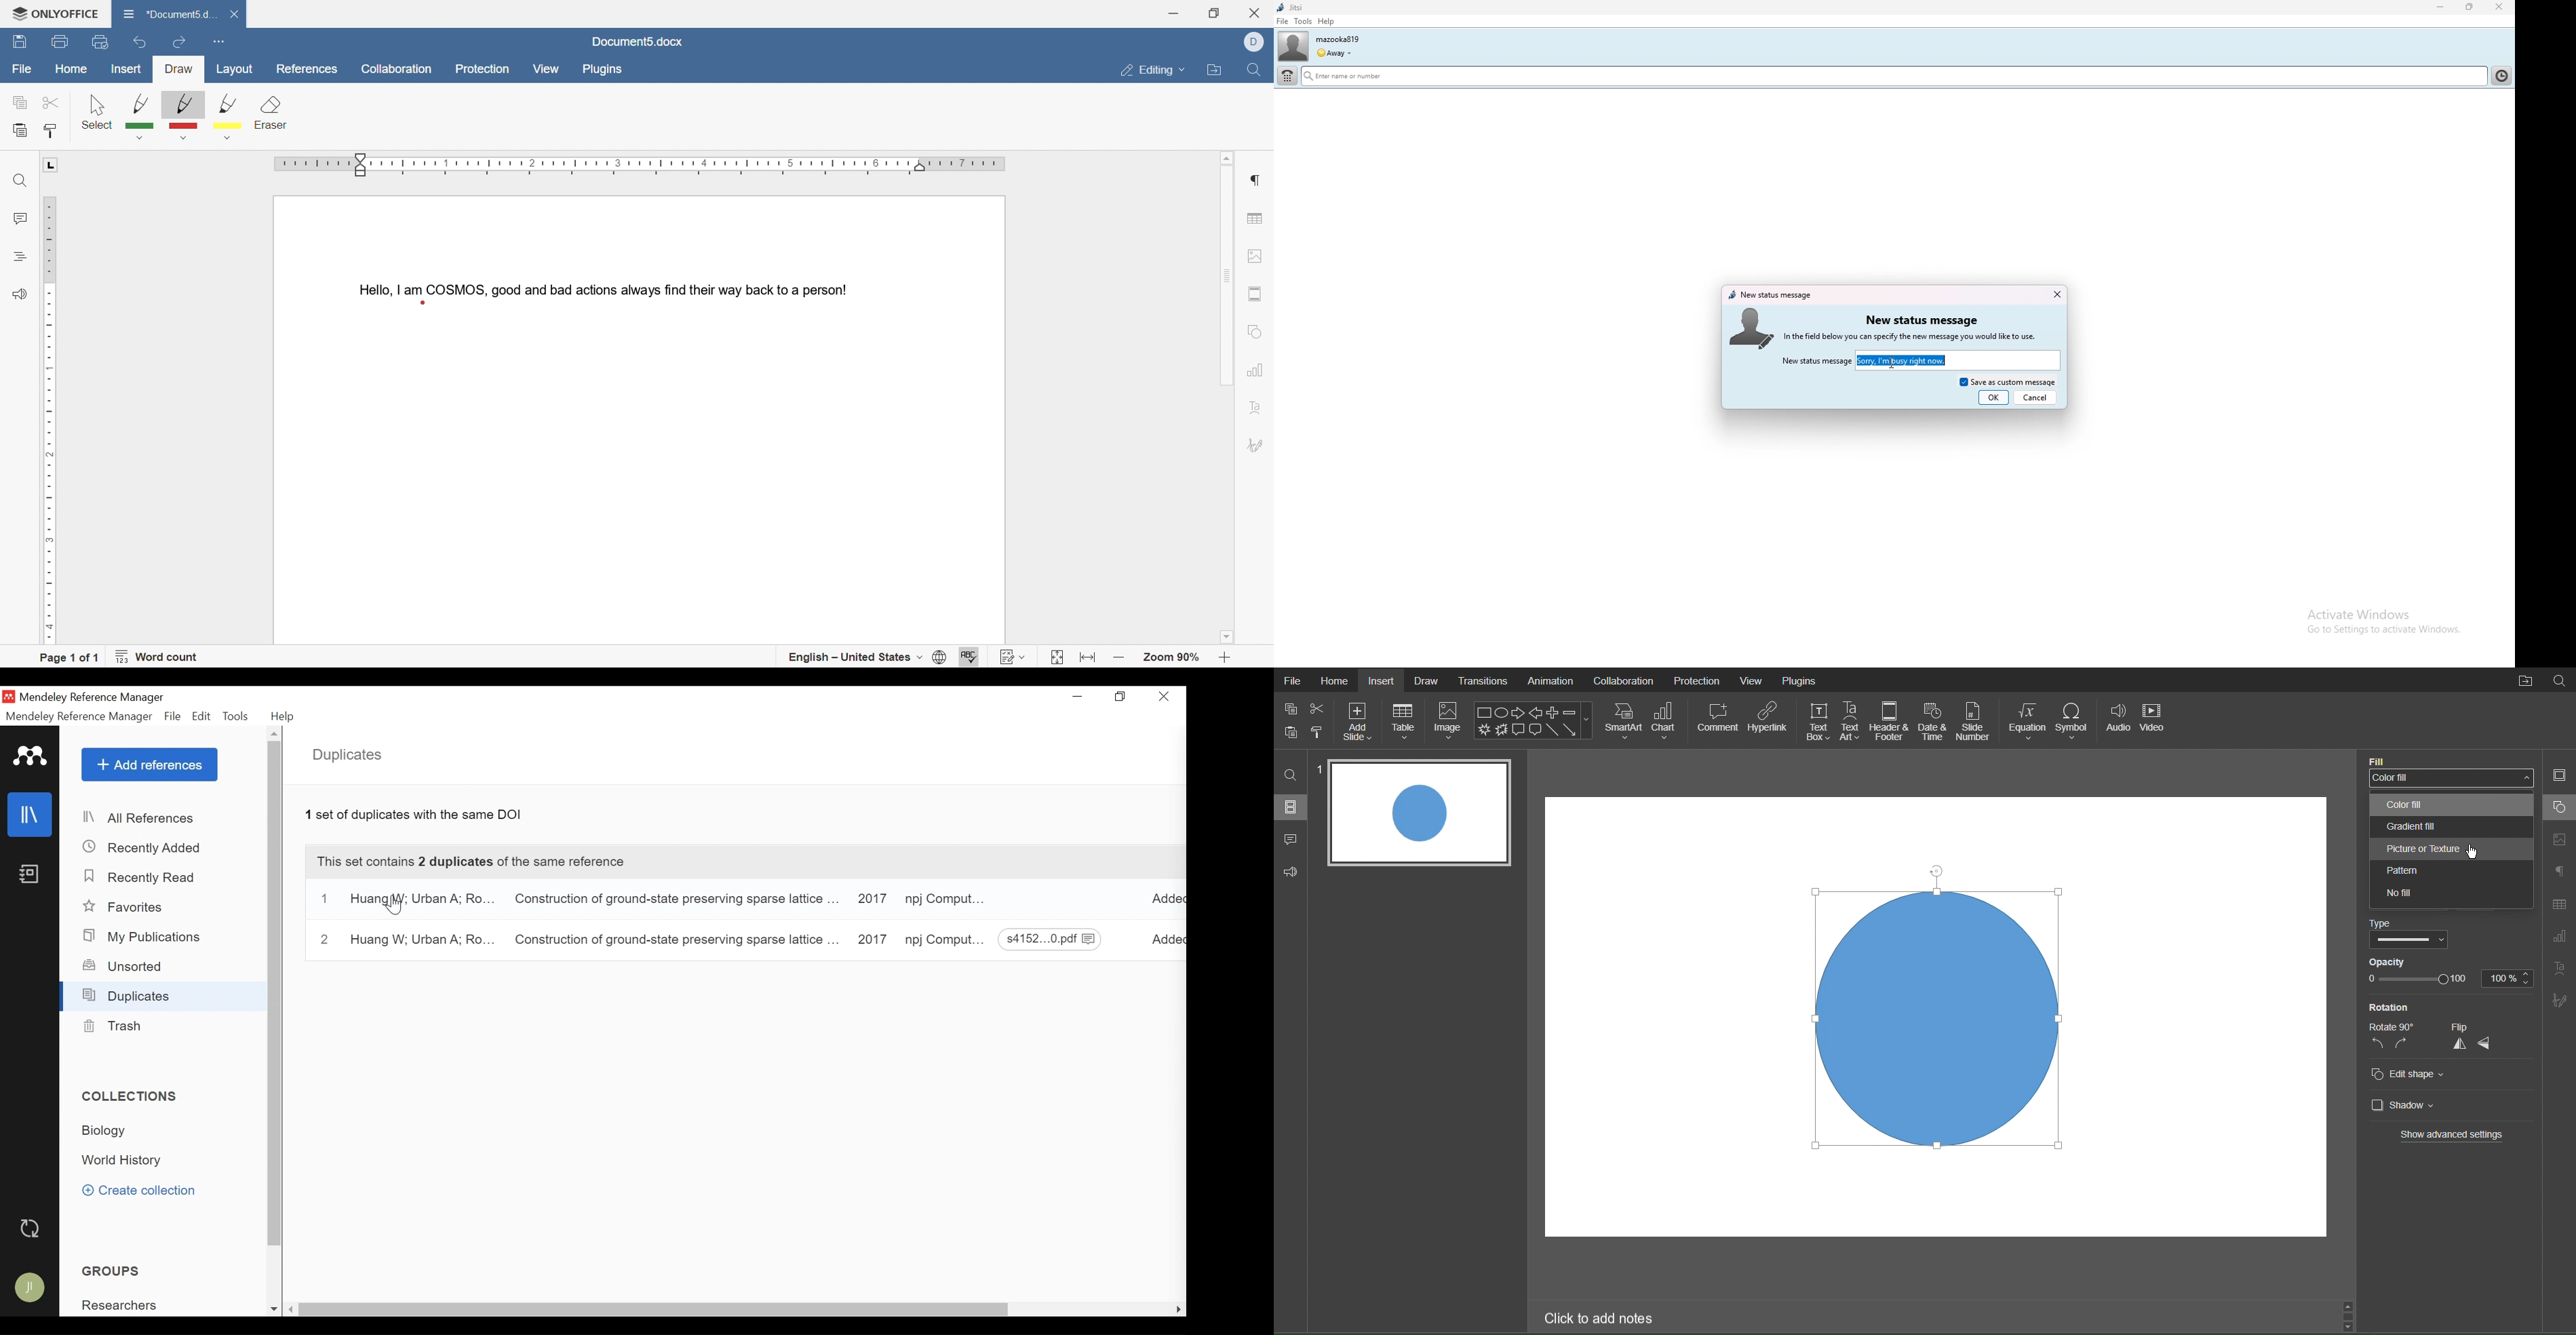 The width and height of the screenshot is (2576, 1344). I want to click on Signature, so click(2560, 1003).